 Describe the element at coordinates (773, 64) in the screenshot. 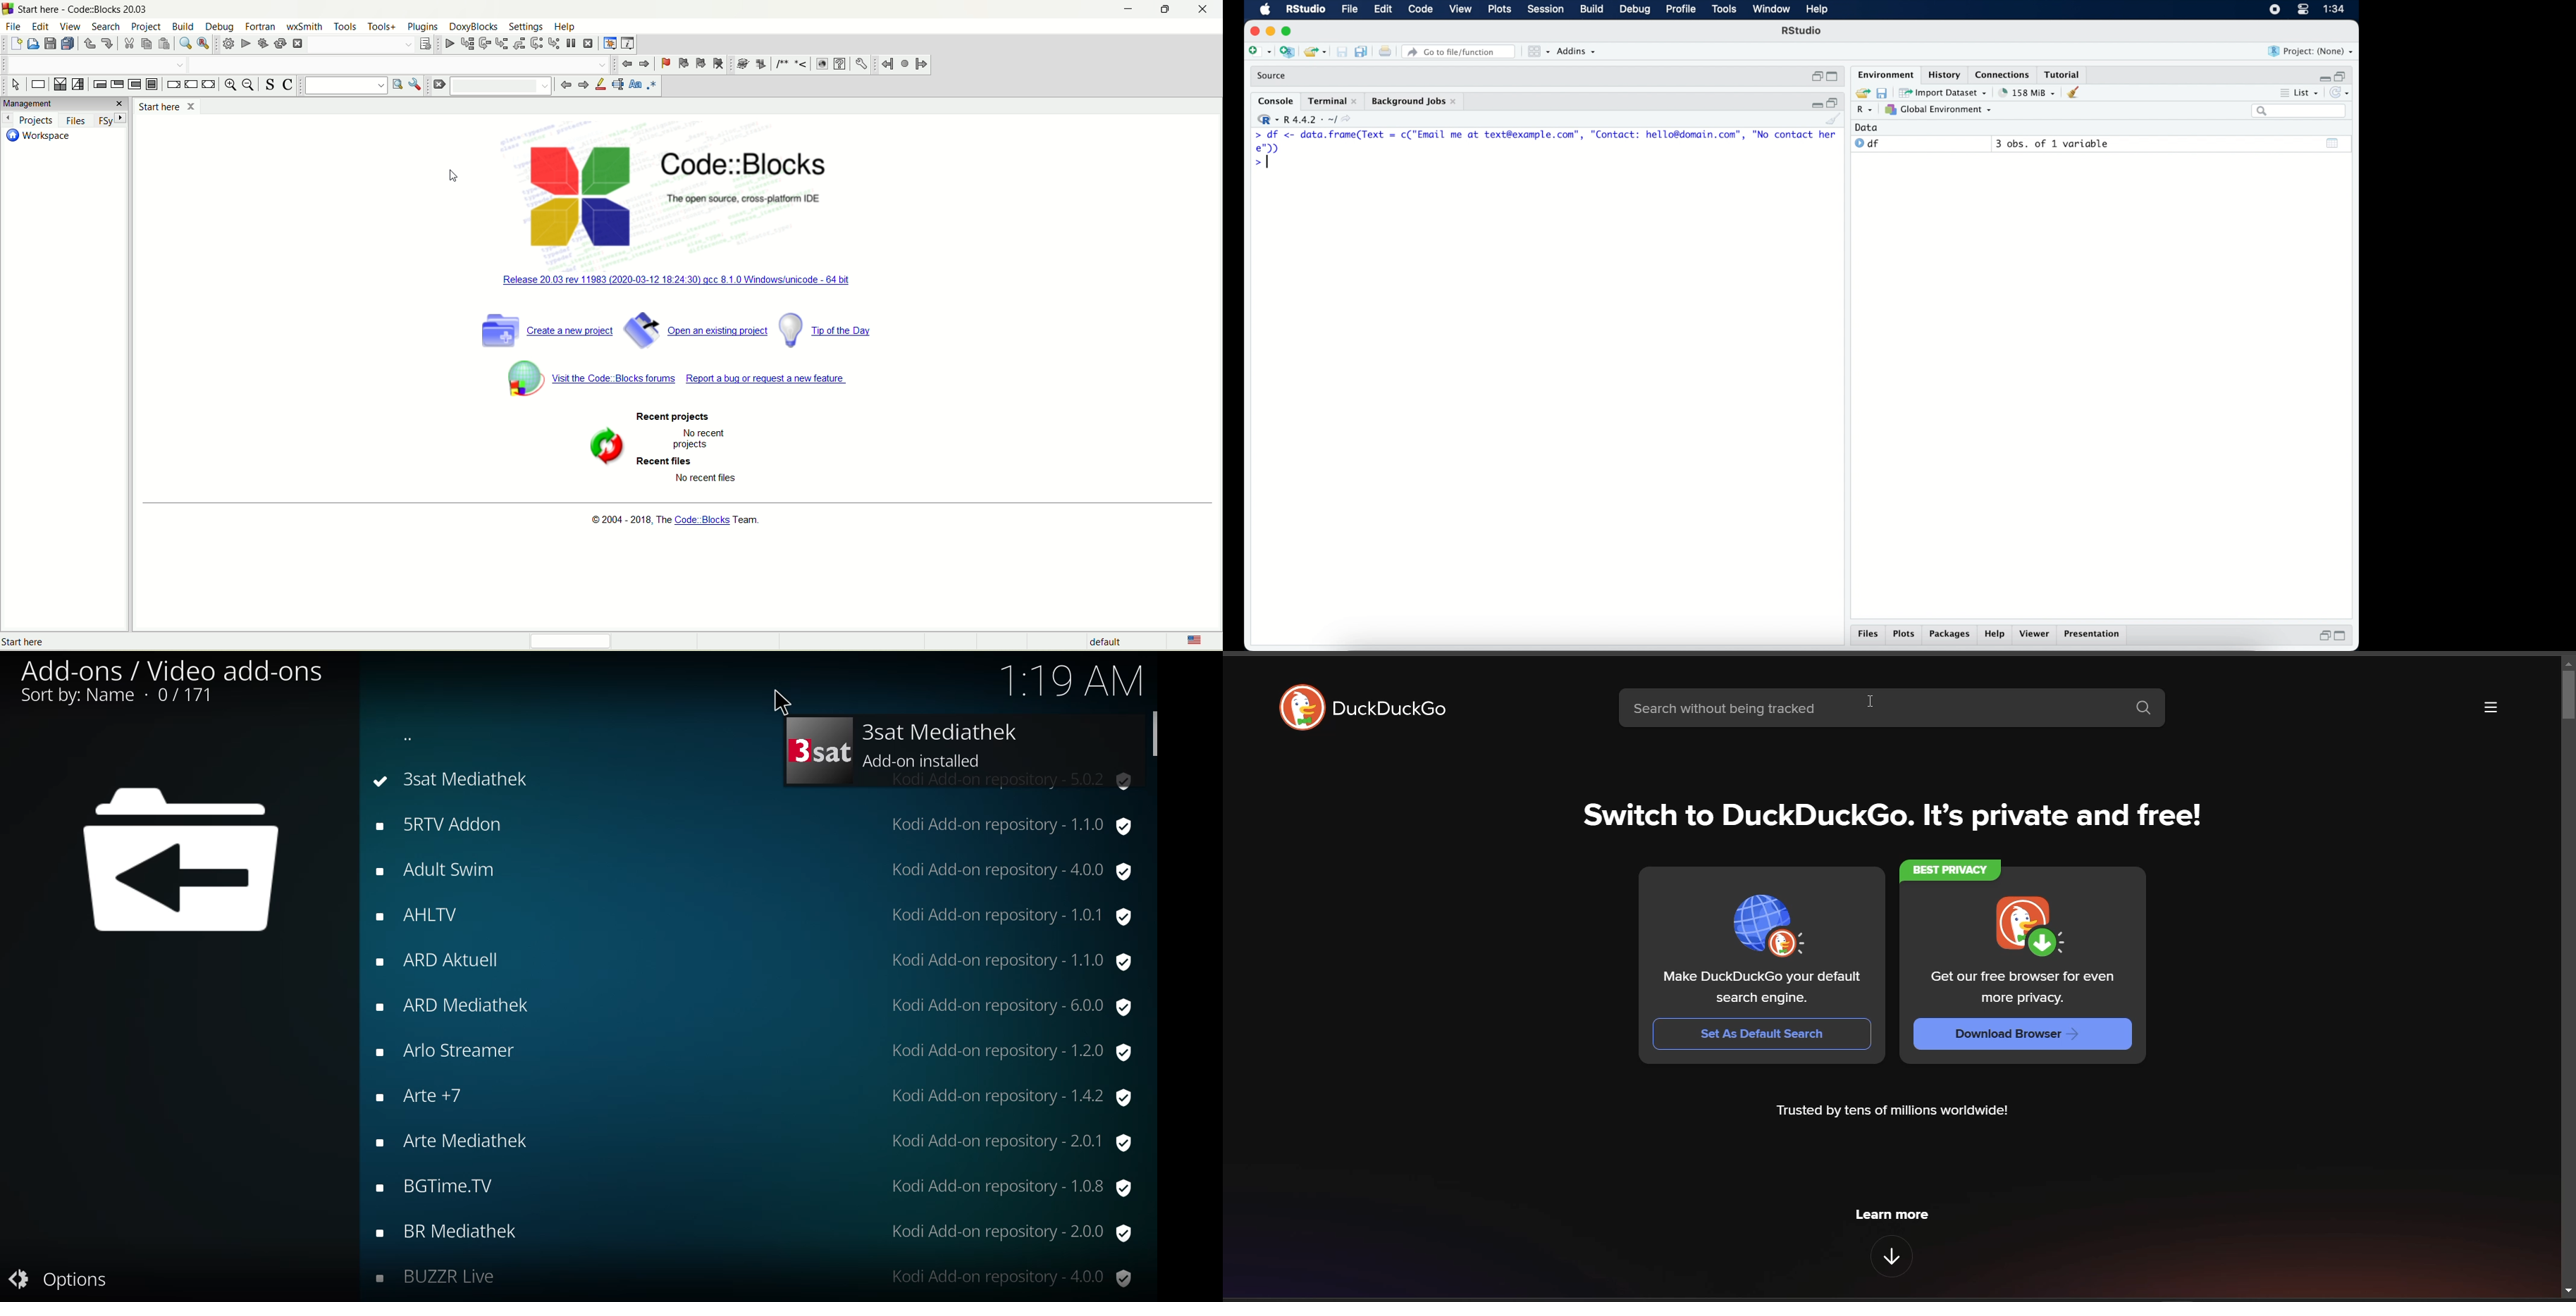

I see `symbols` at that location.